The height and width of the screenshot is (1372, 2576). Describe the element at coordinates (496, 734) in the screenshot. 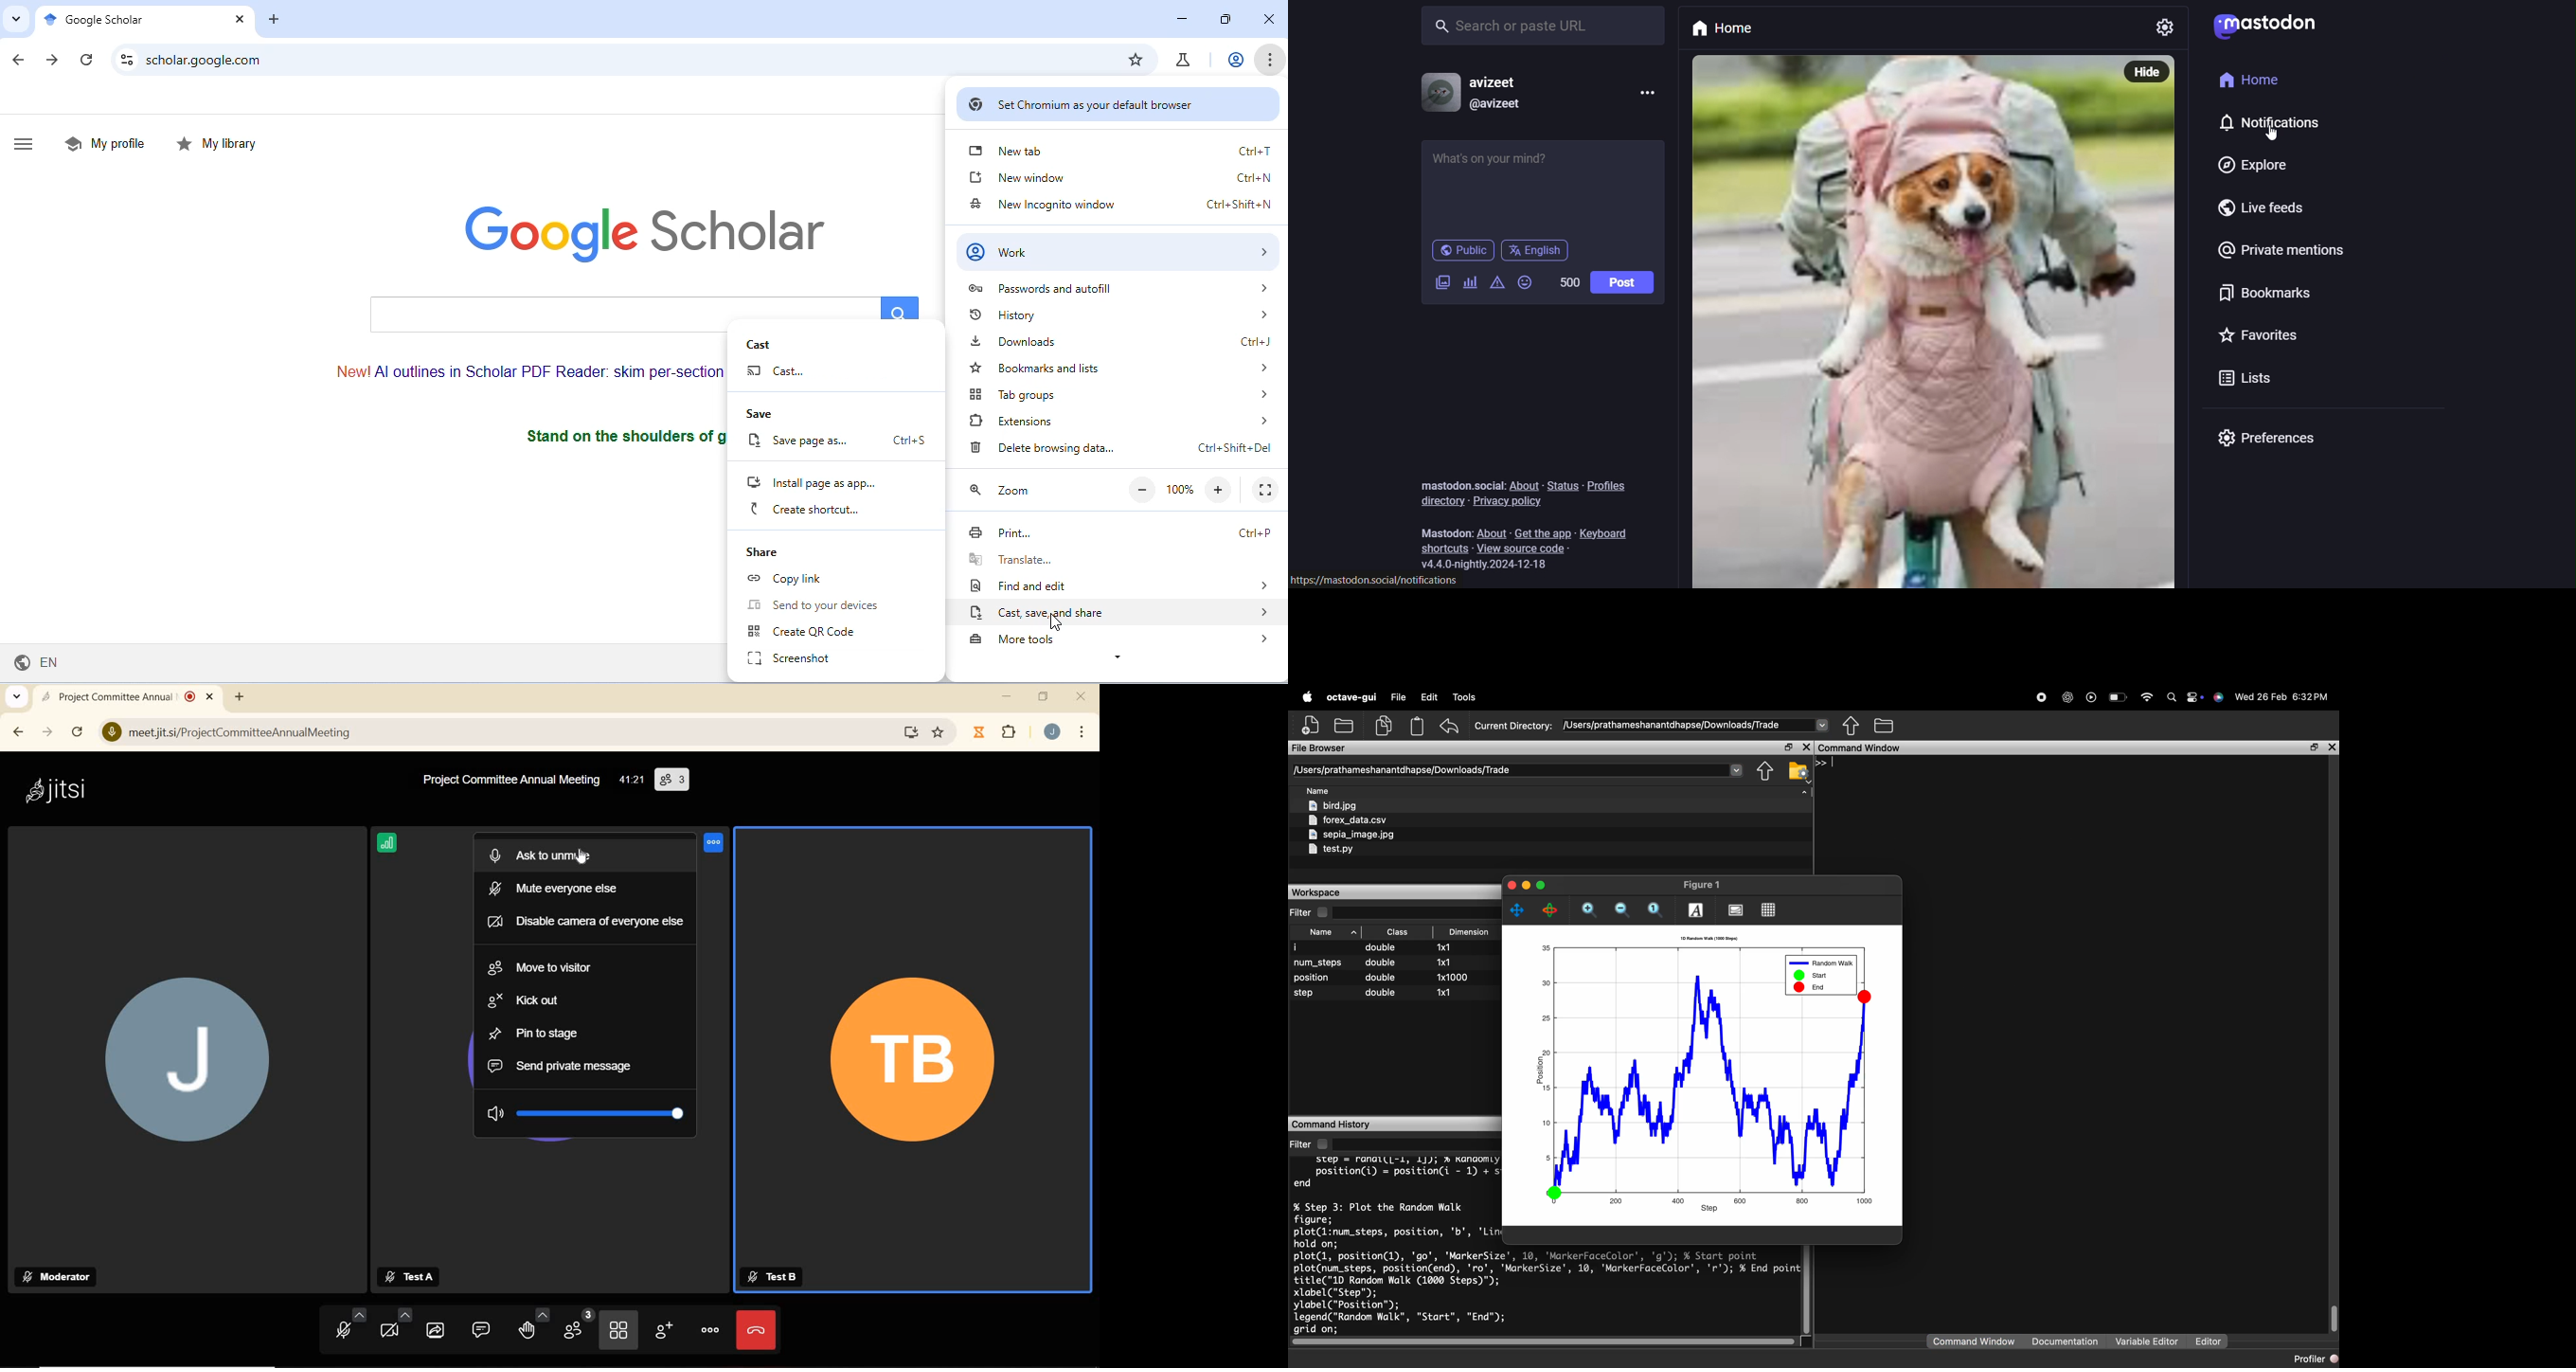

I see `meetjitsi/ProjectCommitteeAnnualMeeting` at that location.